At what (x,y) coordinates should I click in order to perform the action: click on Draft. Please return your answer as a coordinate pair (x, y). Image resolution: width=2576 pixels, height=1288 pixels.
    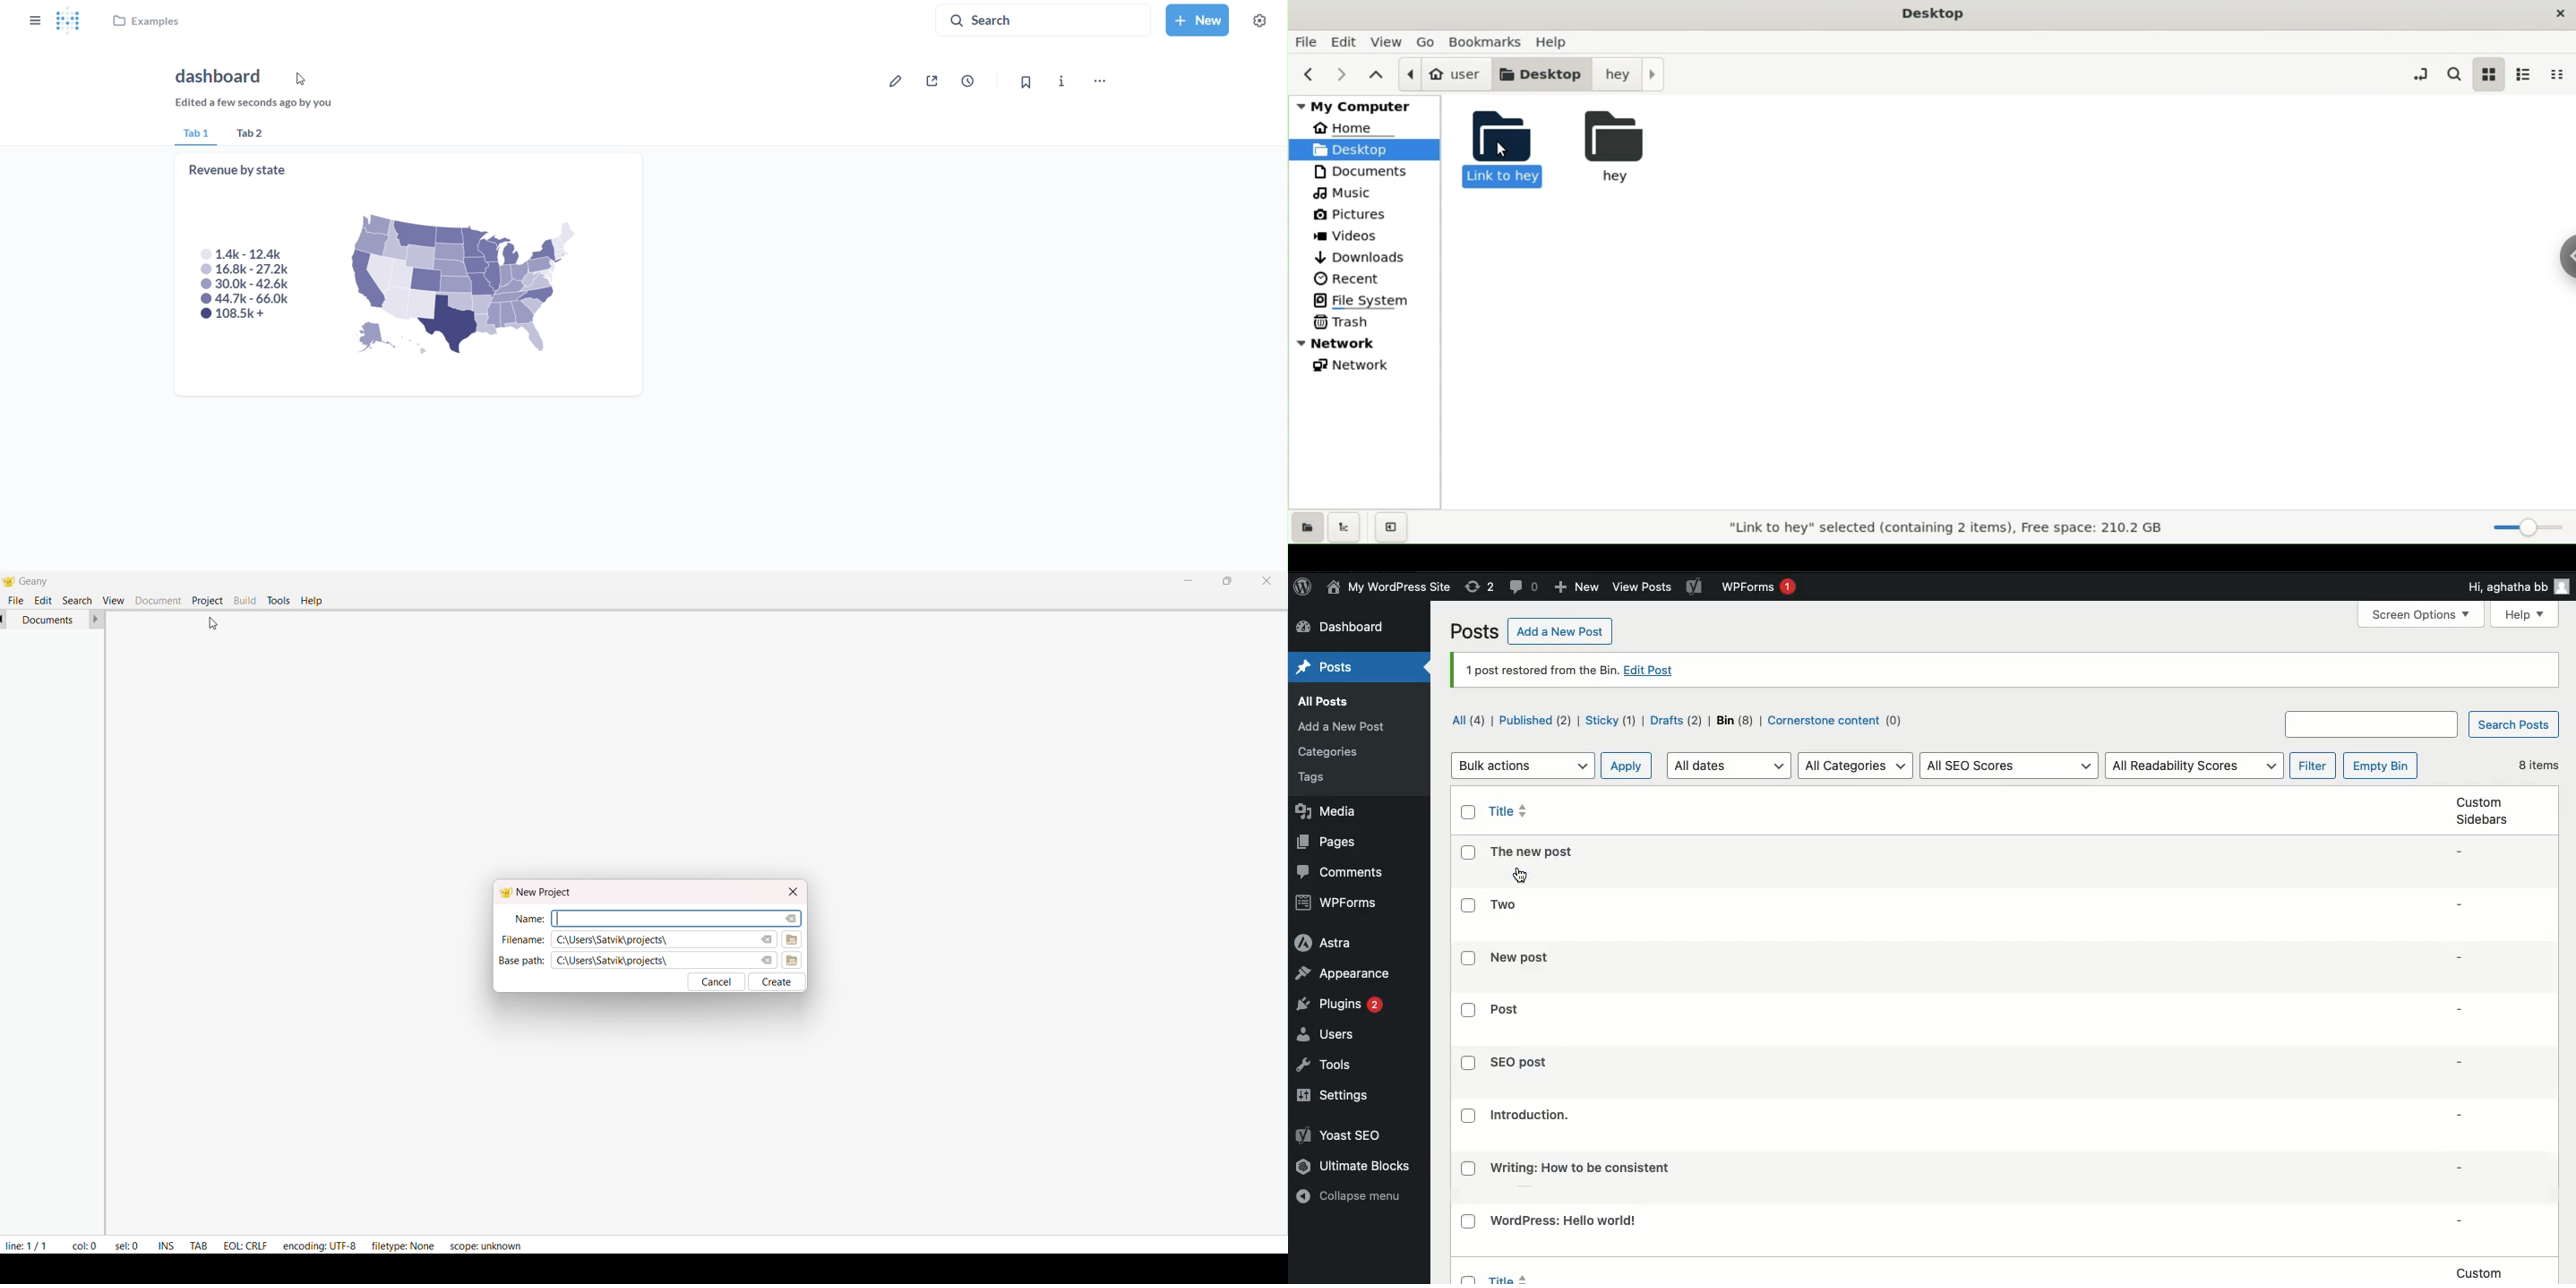
    Looking at the image, I should click on (1676, 721).